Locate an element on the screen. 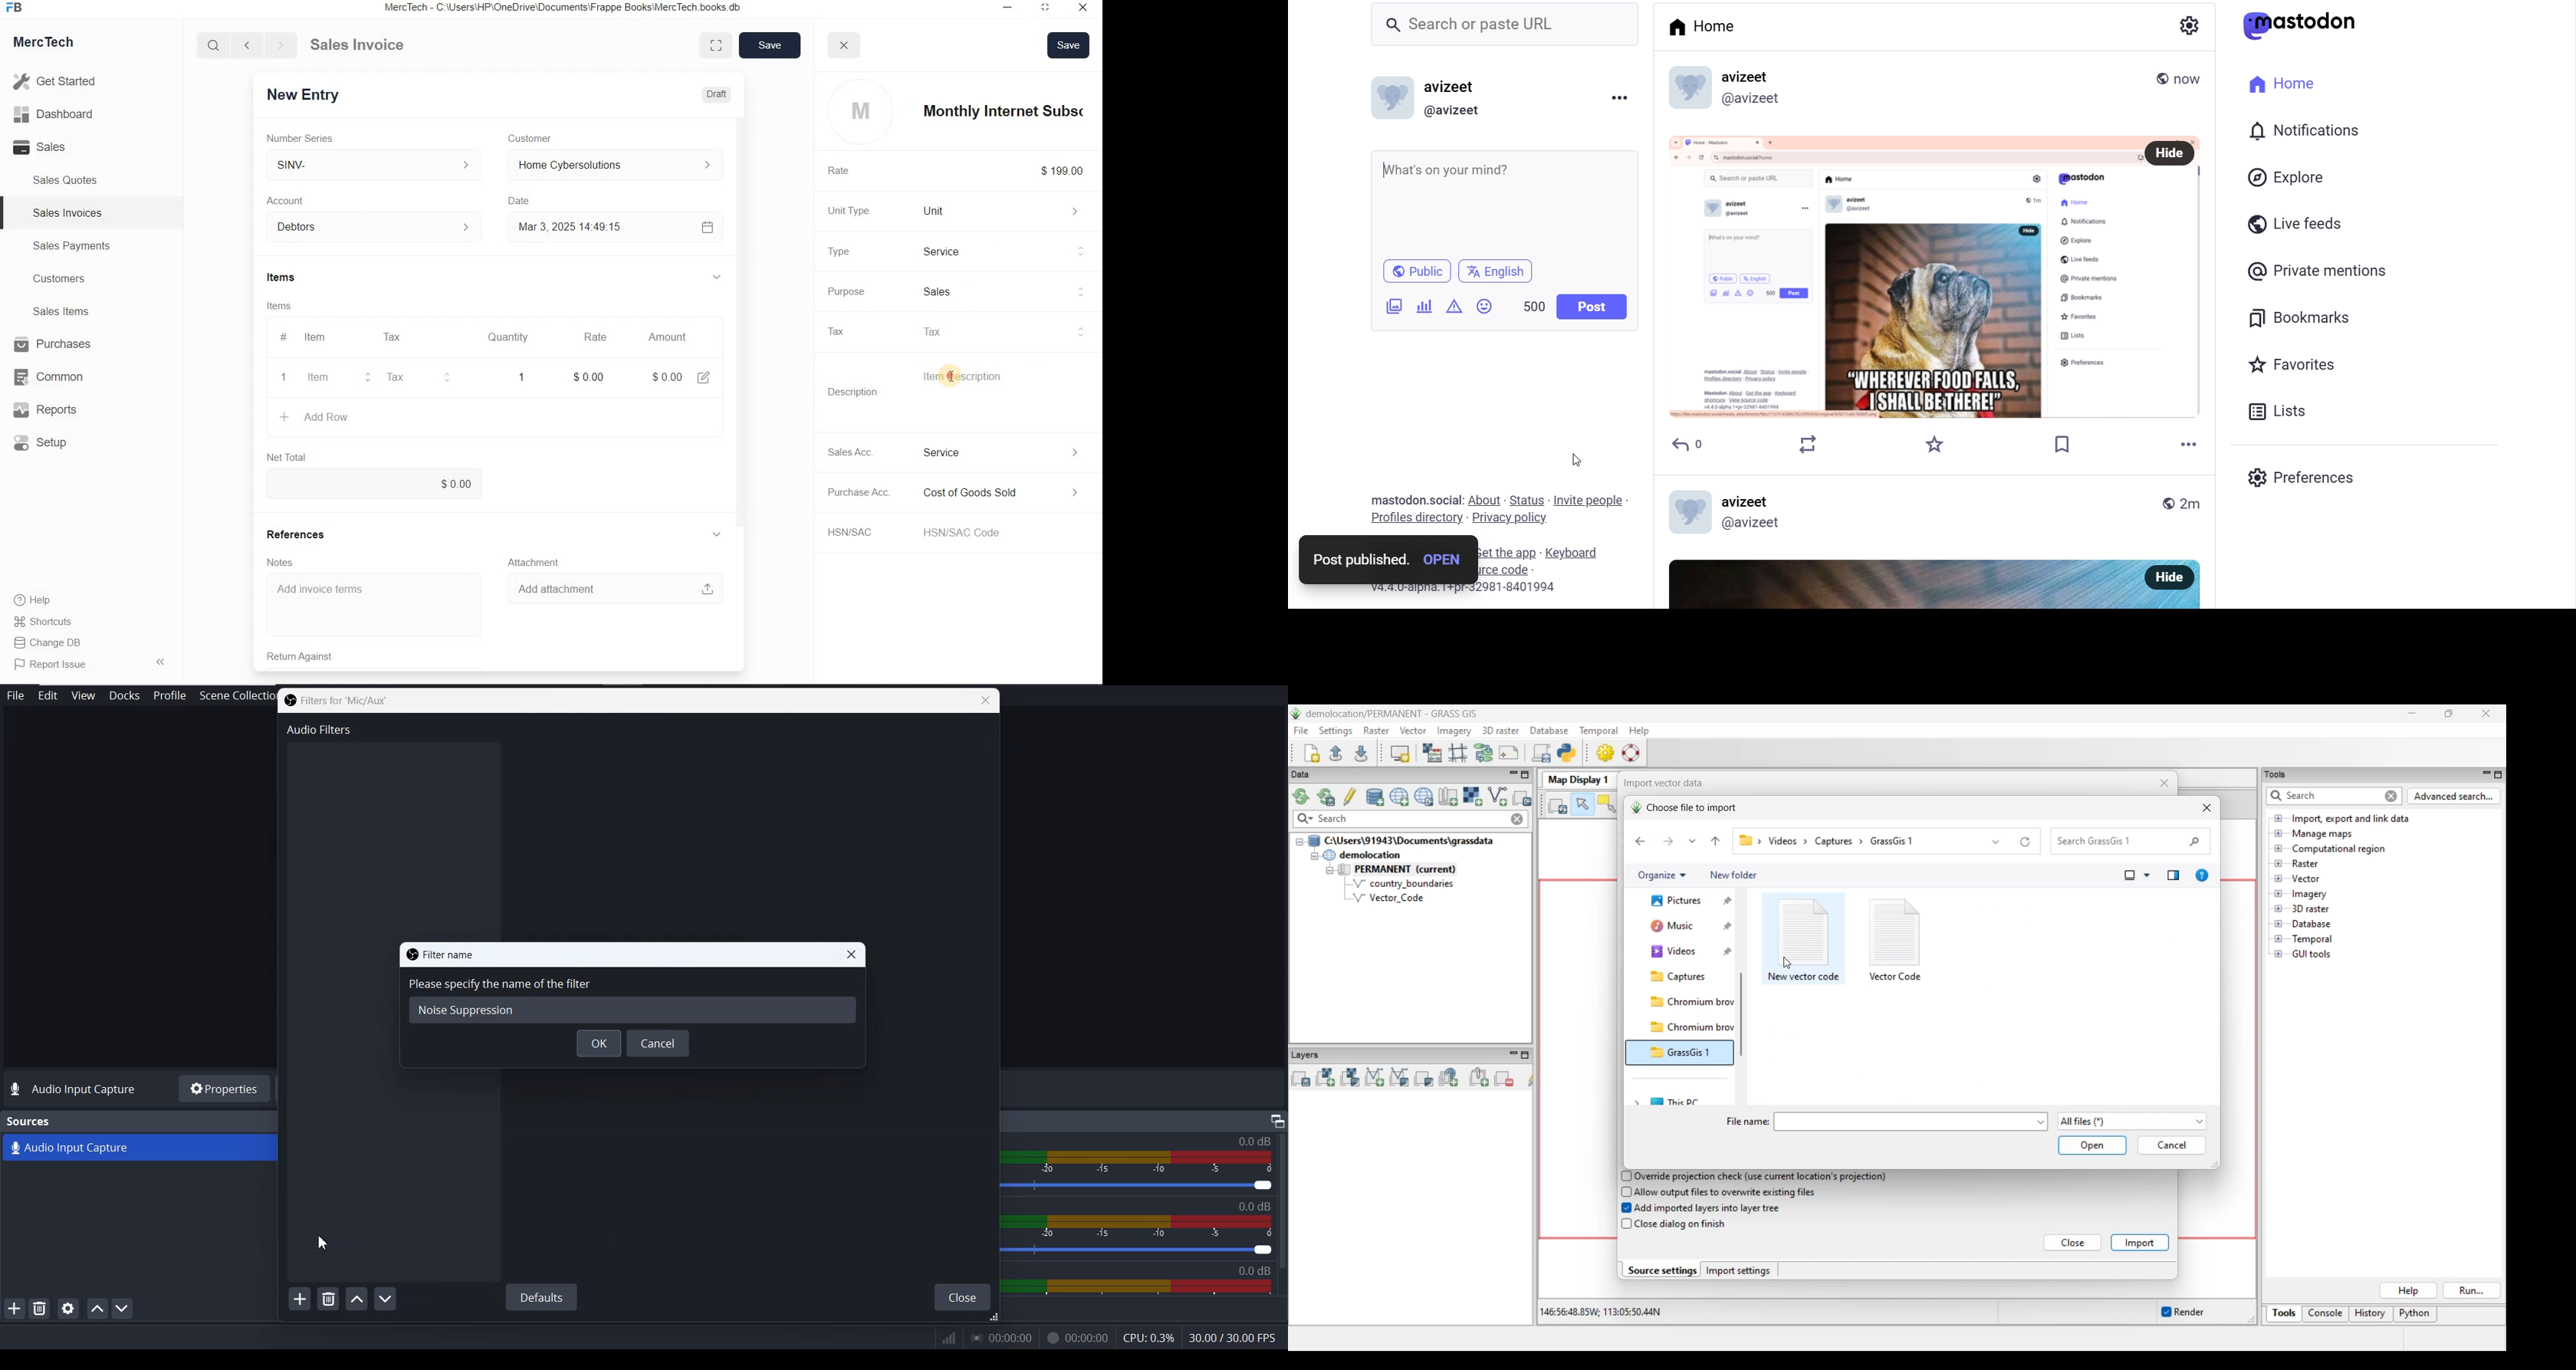 This screenshot has height=1372, width=2576. Inf is located at coordinates (949, 1339).